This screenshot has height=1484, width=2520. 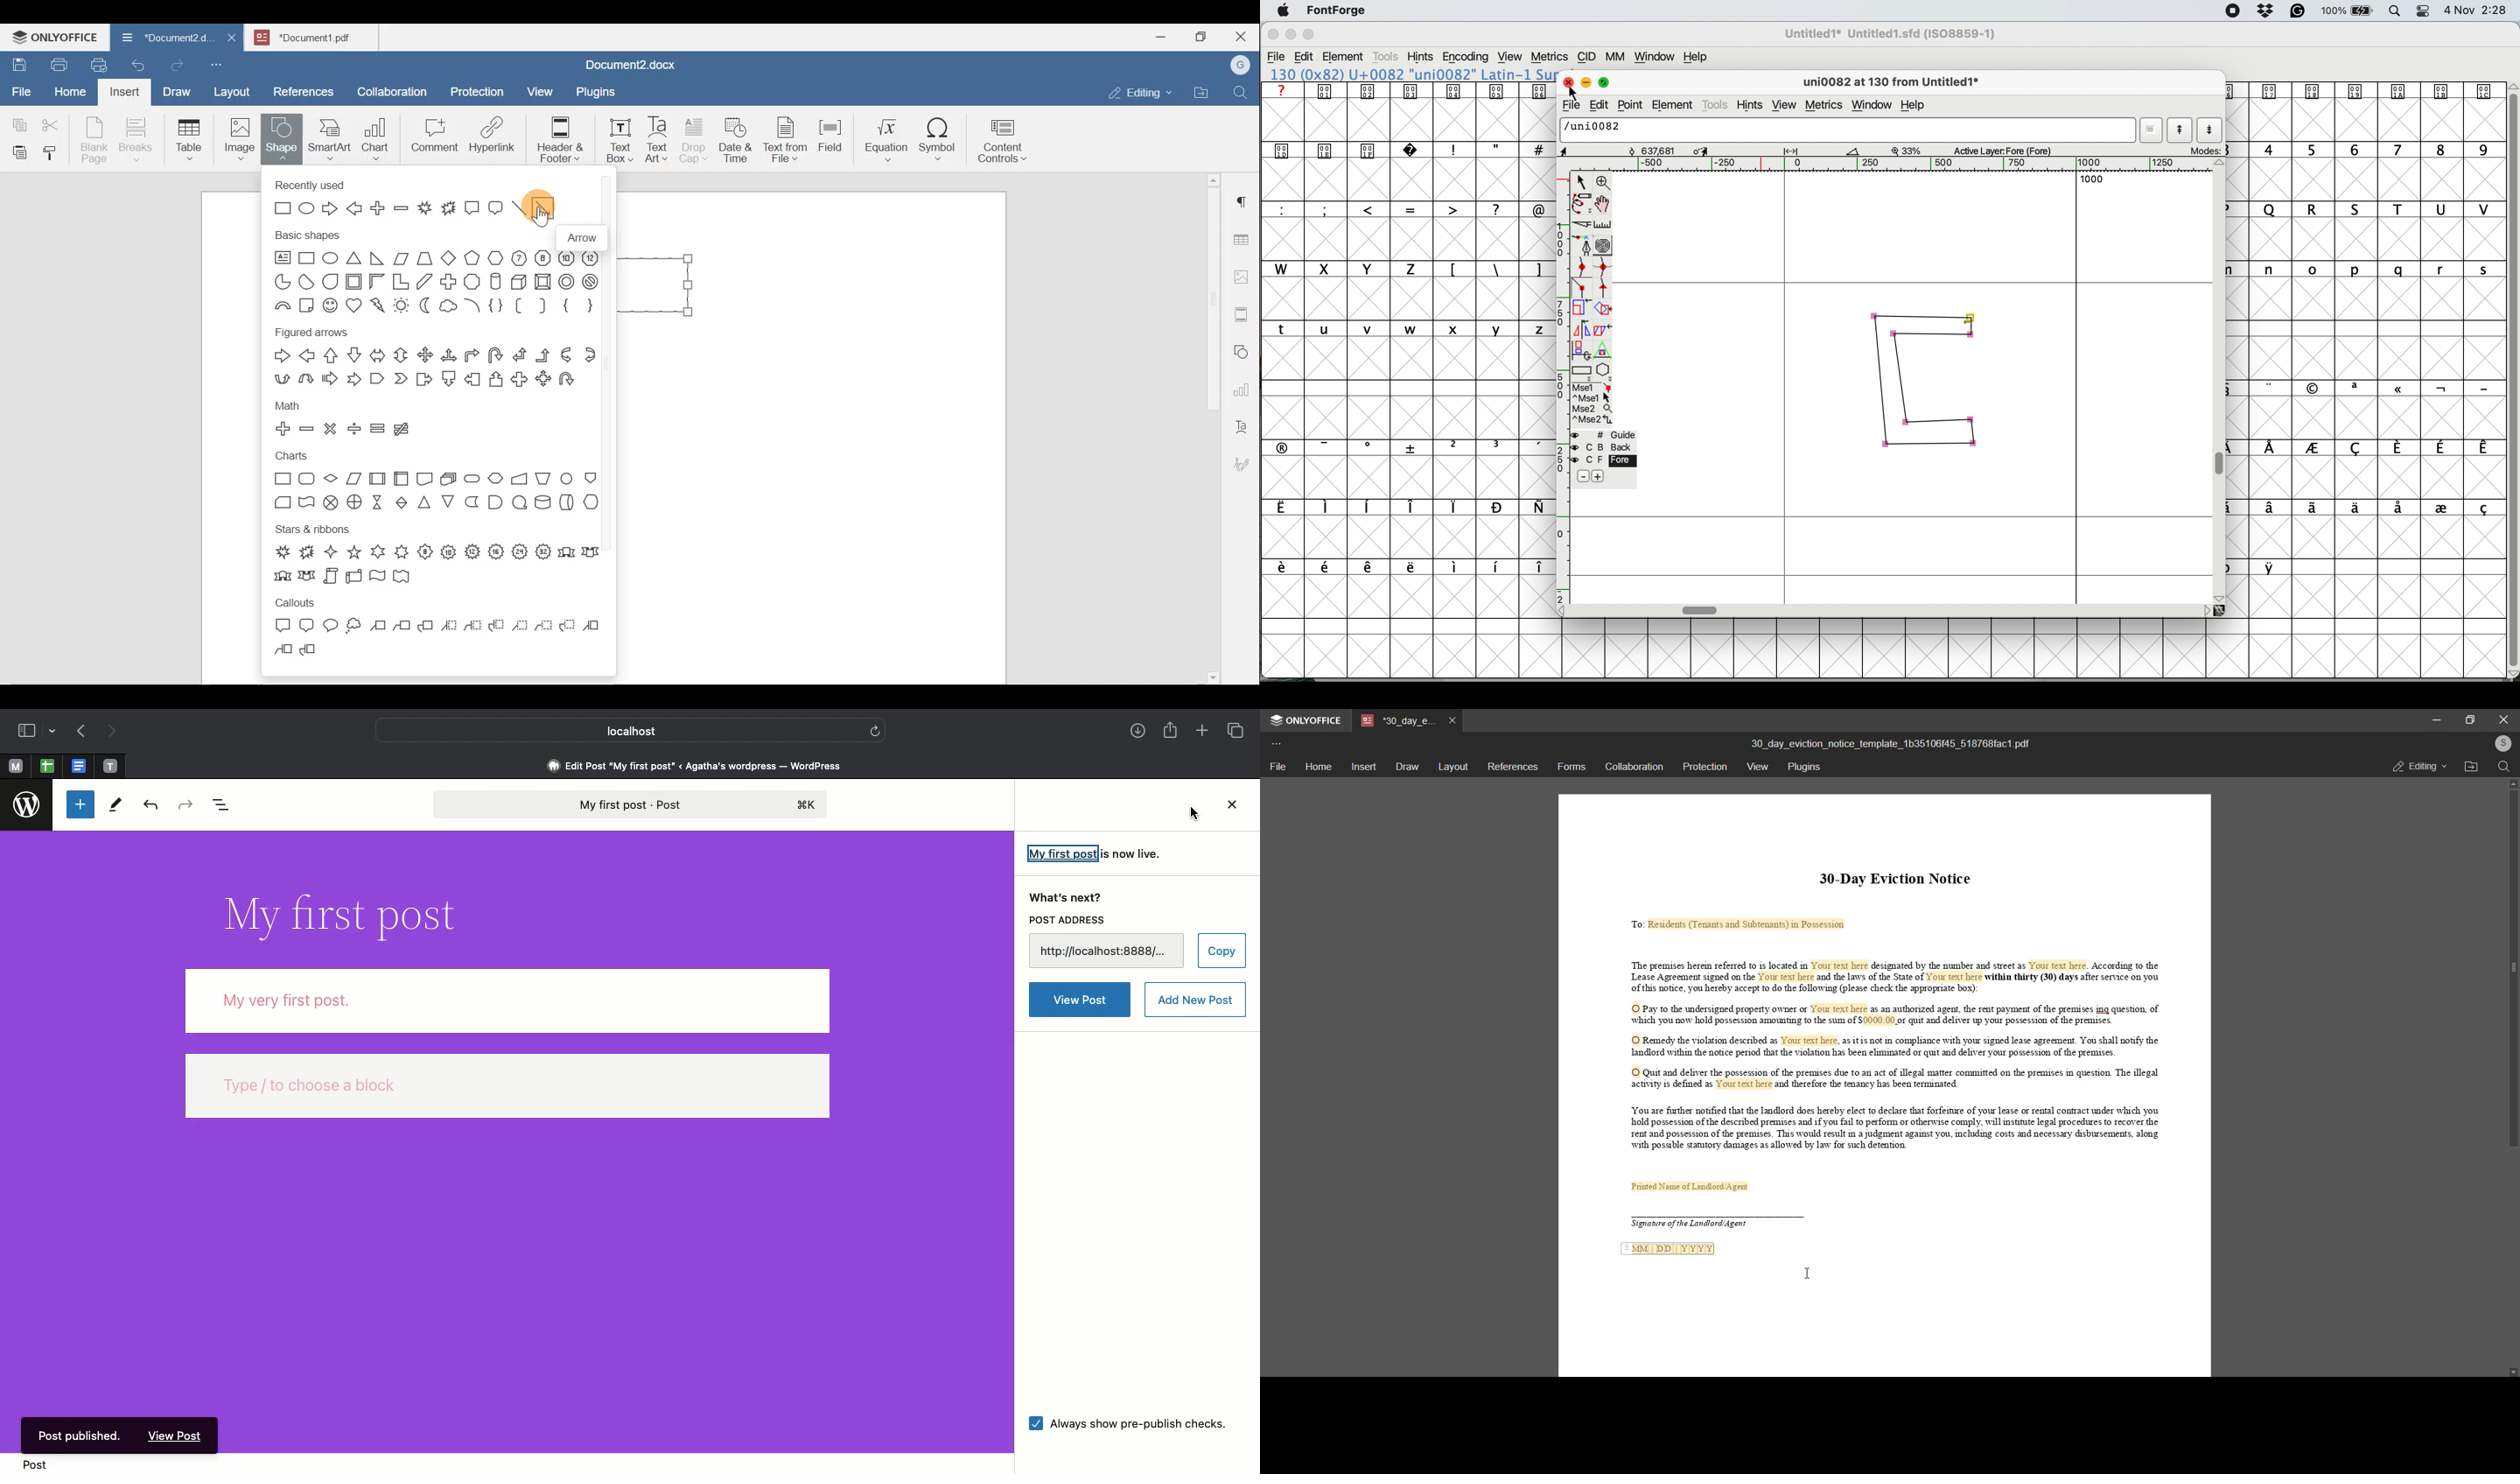 I want to click on Breaks, so click(x=135, y=140).